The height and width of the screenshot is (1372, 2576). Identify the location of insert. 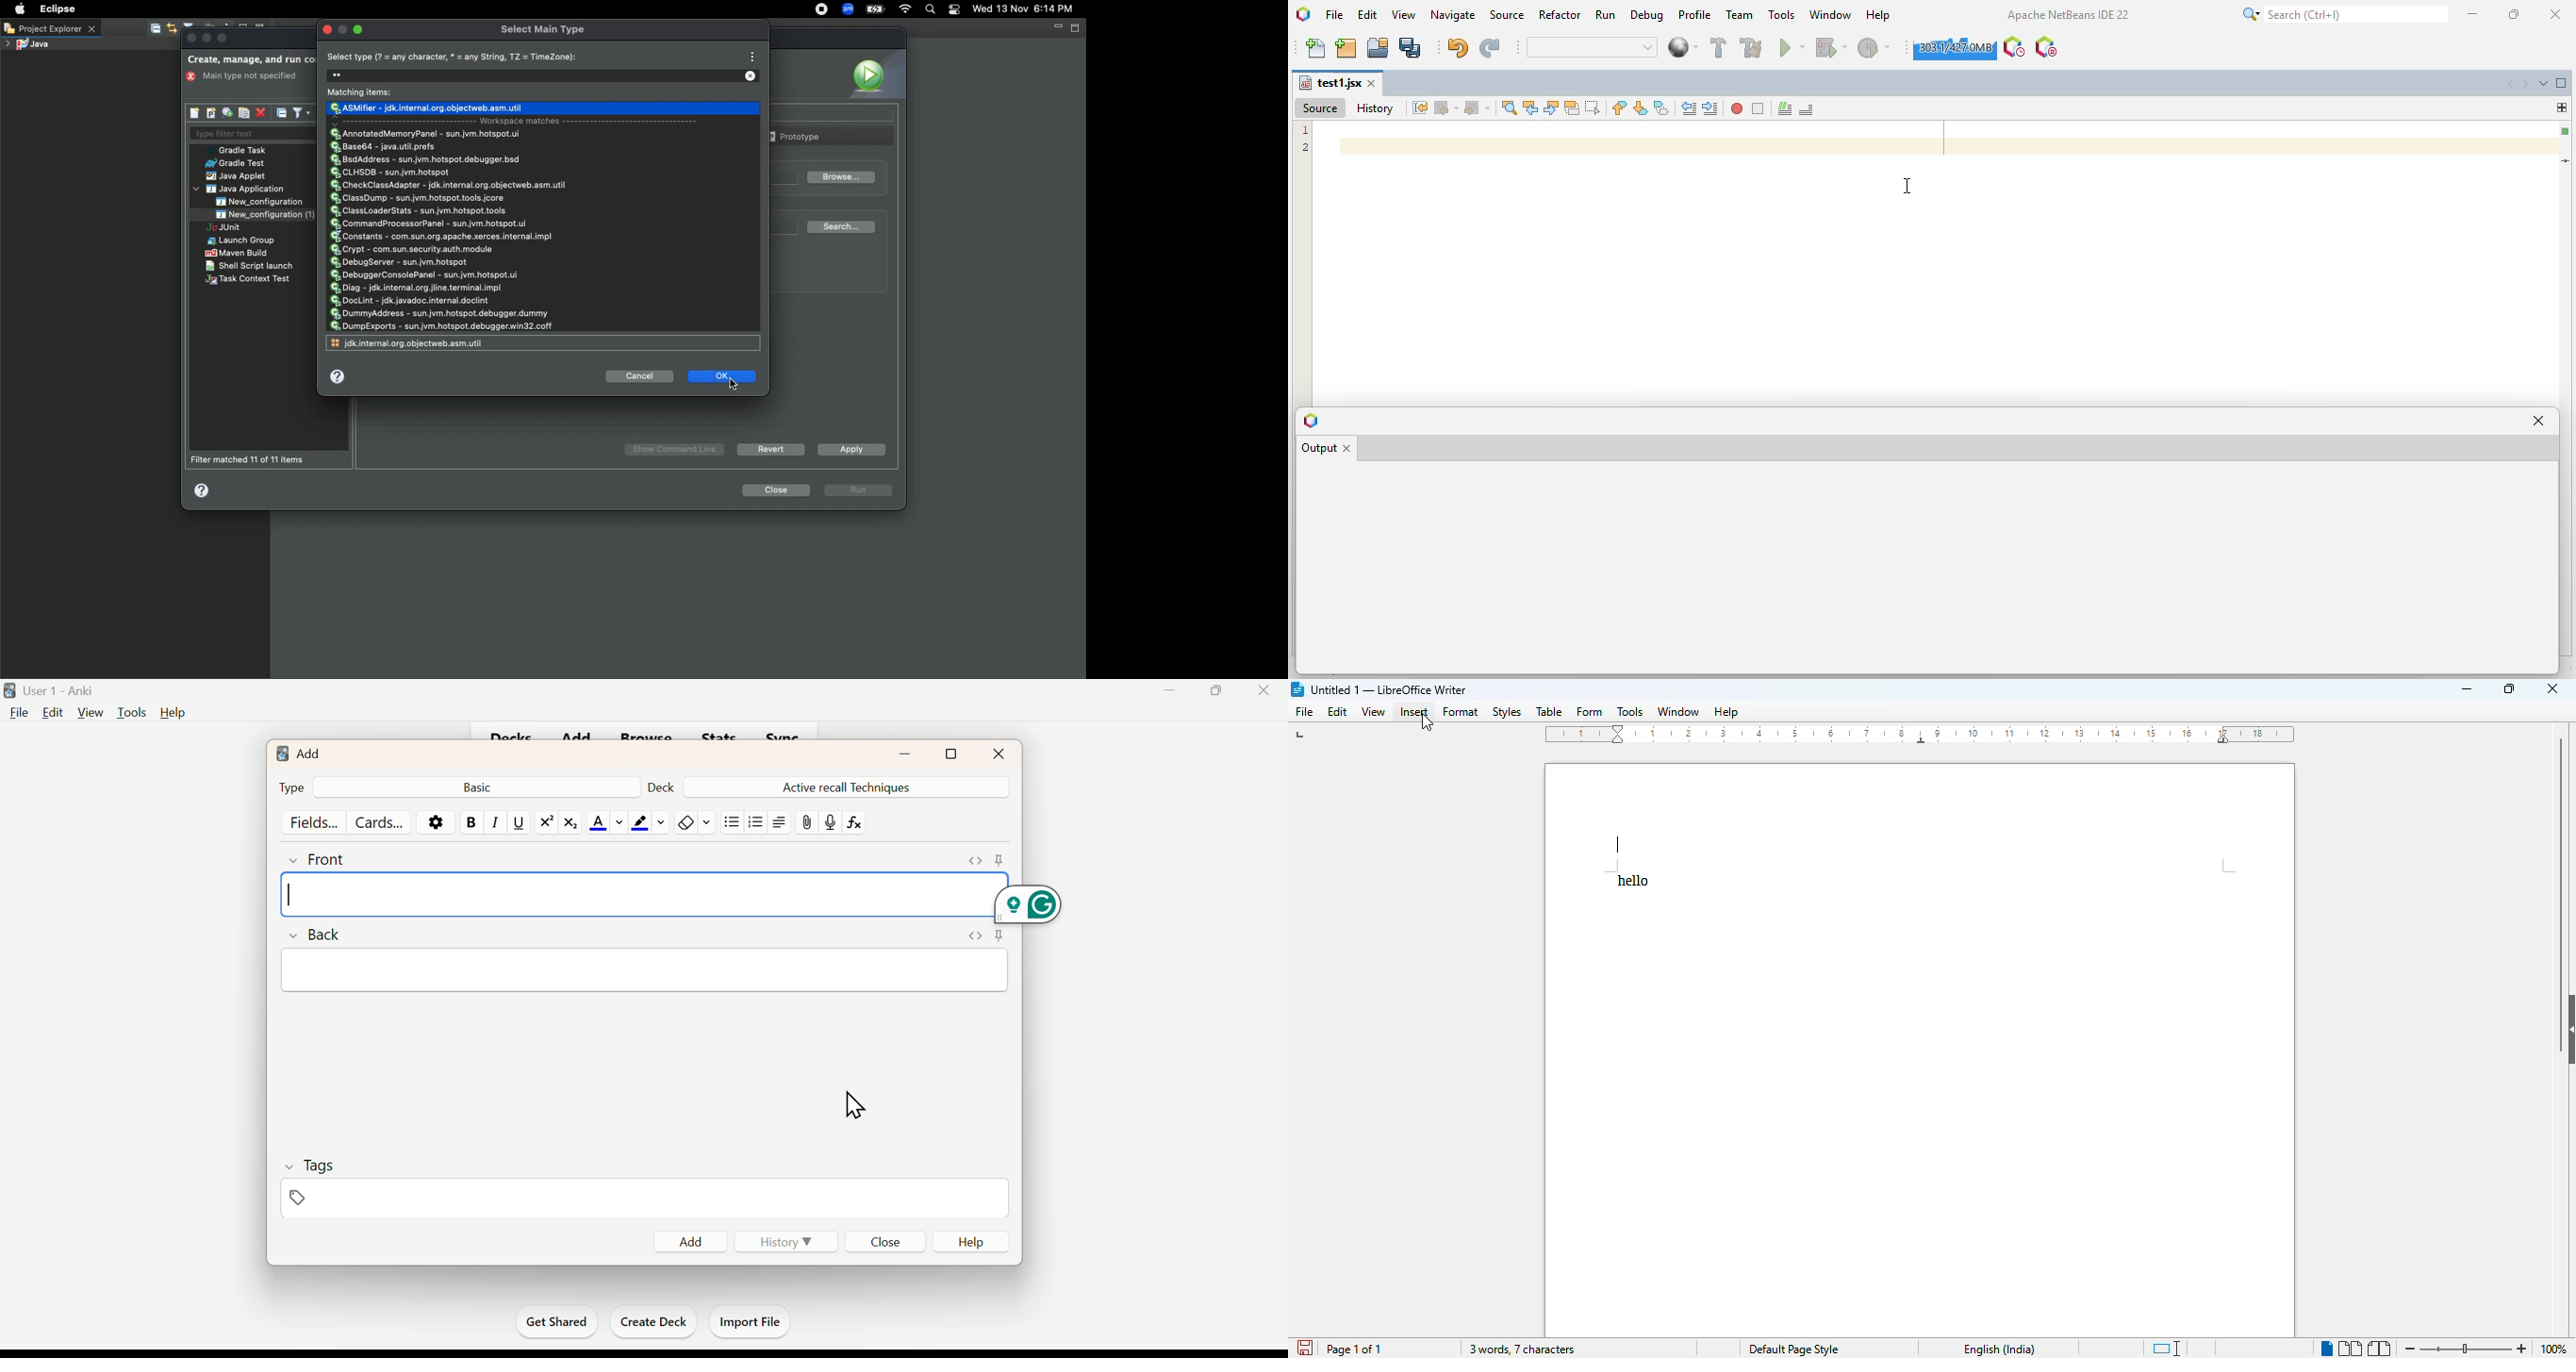
(1414, 712).